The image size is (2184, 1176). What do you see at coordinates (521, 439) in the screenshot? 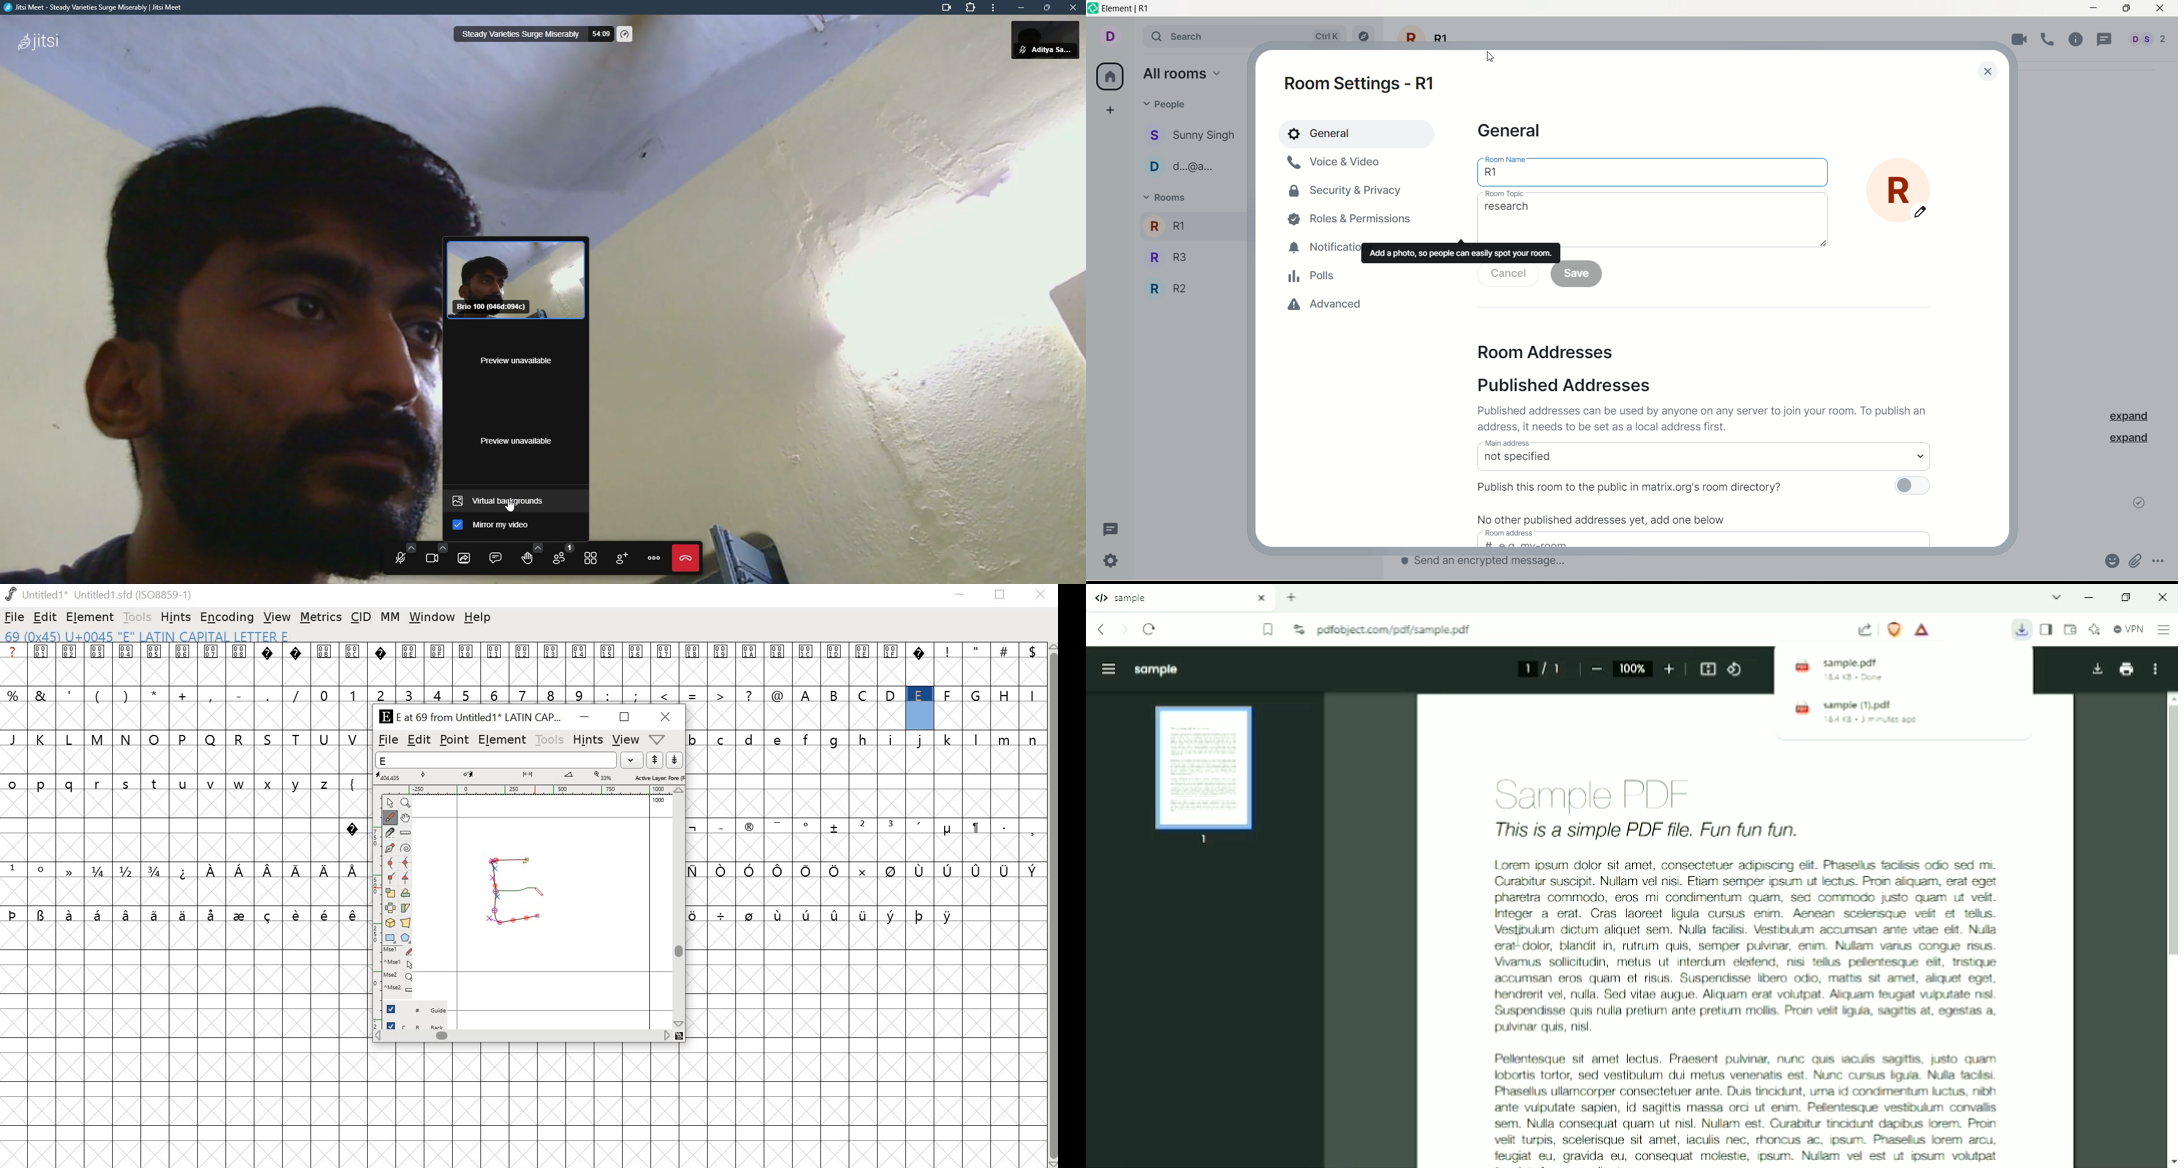
I see `preview unavailable` at bounding box center [521, 439].